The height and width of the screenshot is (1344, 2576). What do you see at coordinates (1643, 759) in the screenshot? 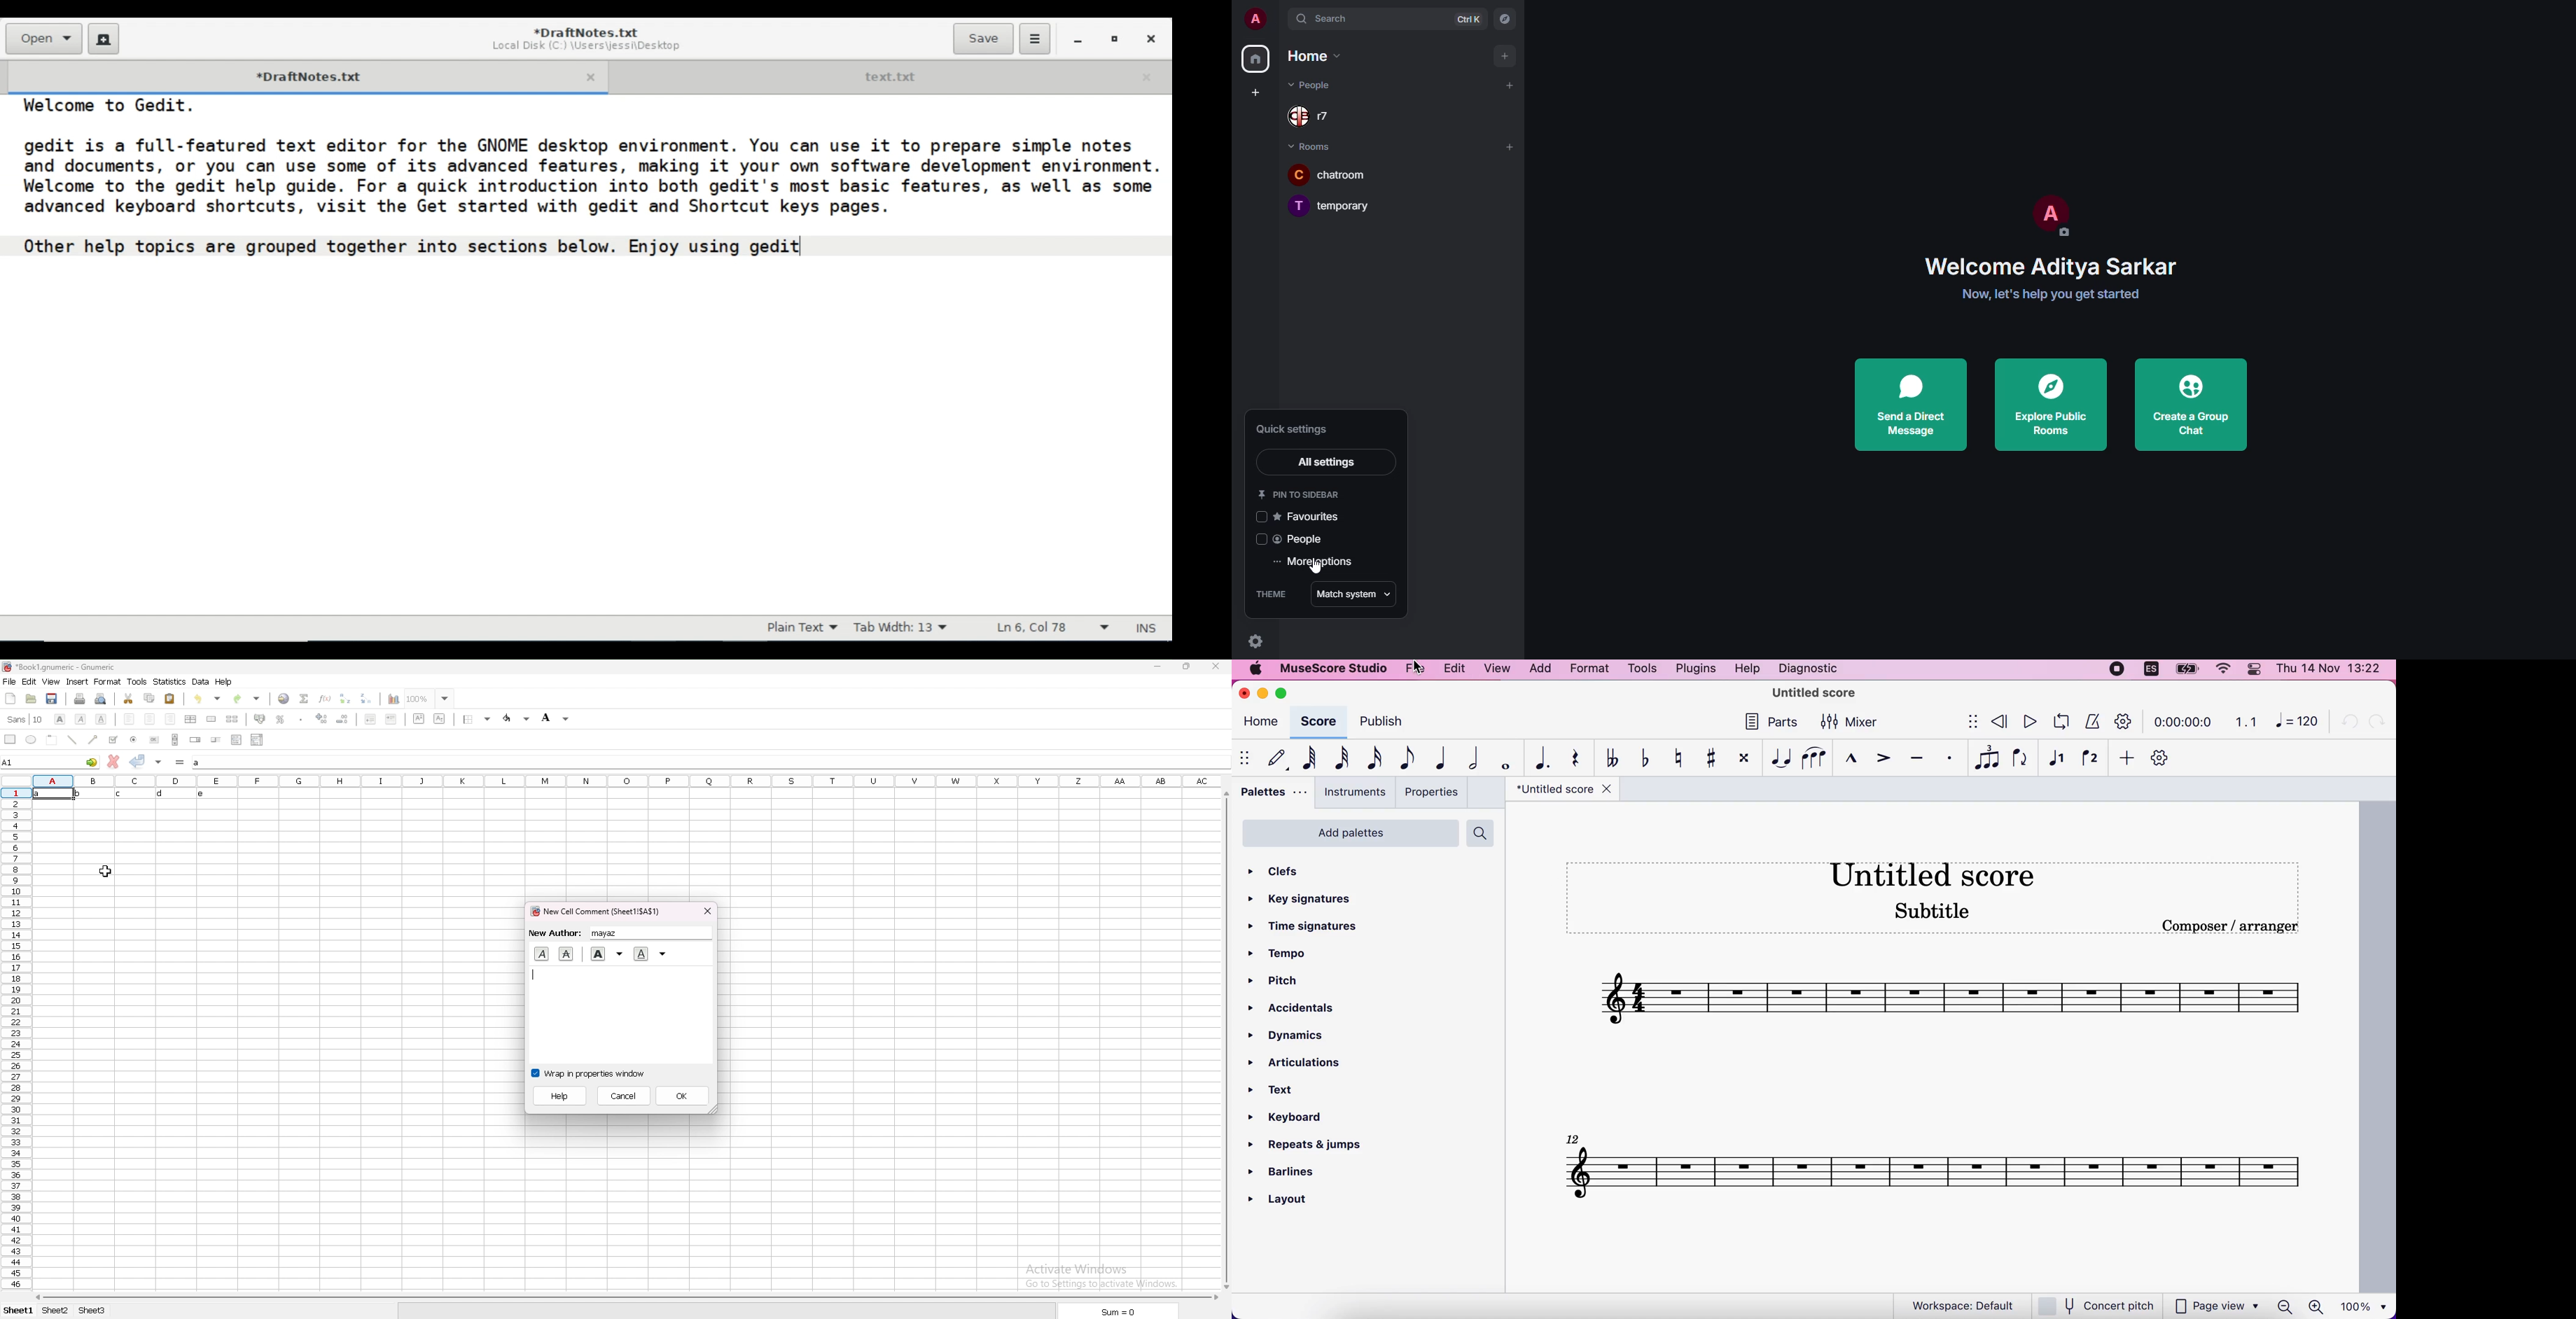
I see `toggle flat` at bounding box center [1643, 759].